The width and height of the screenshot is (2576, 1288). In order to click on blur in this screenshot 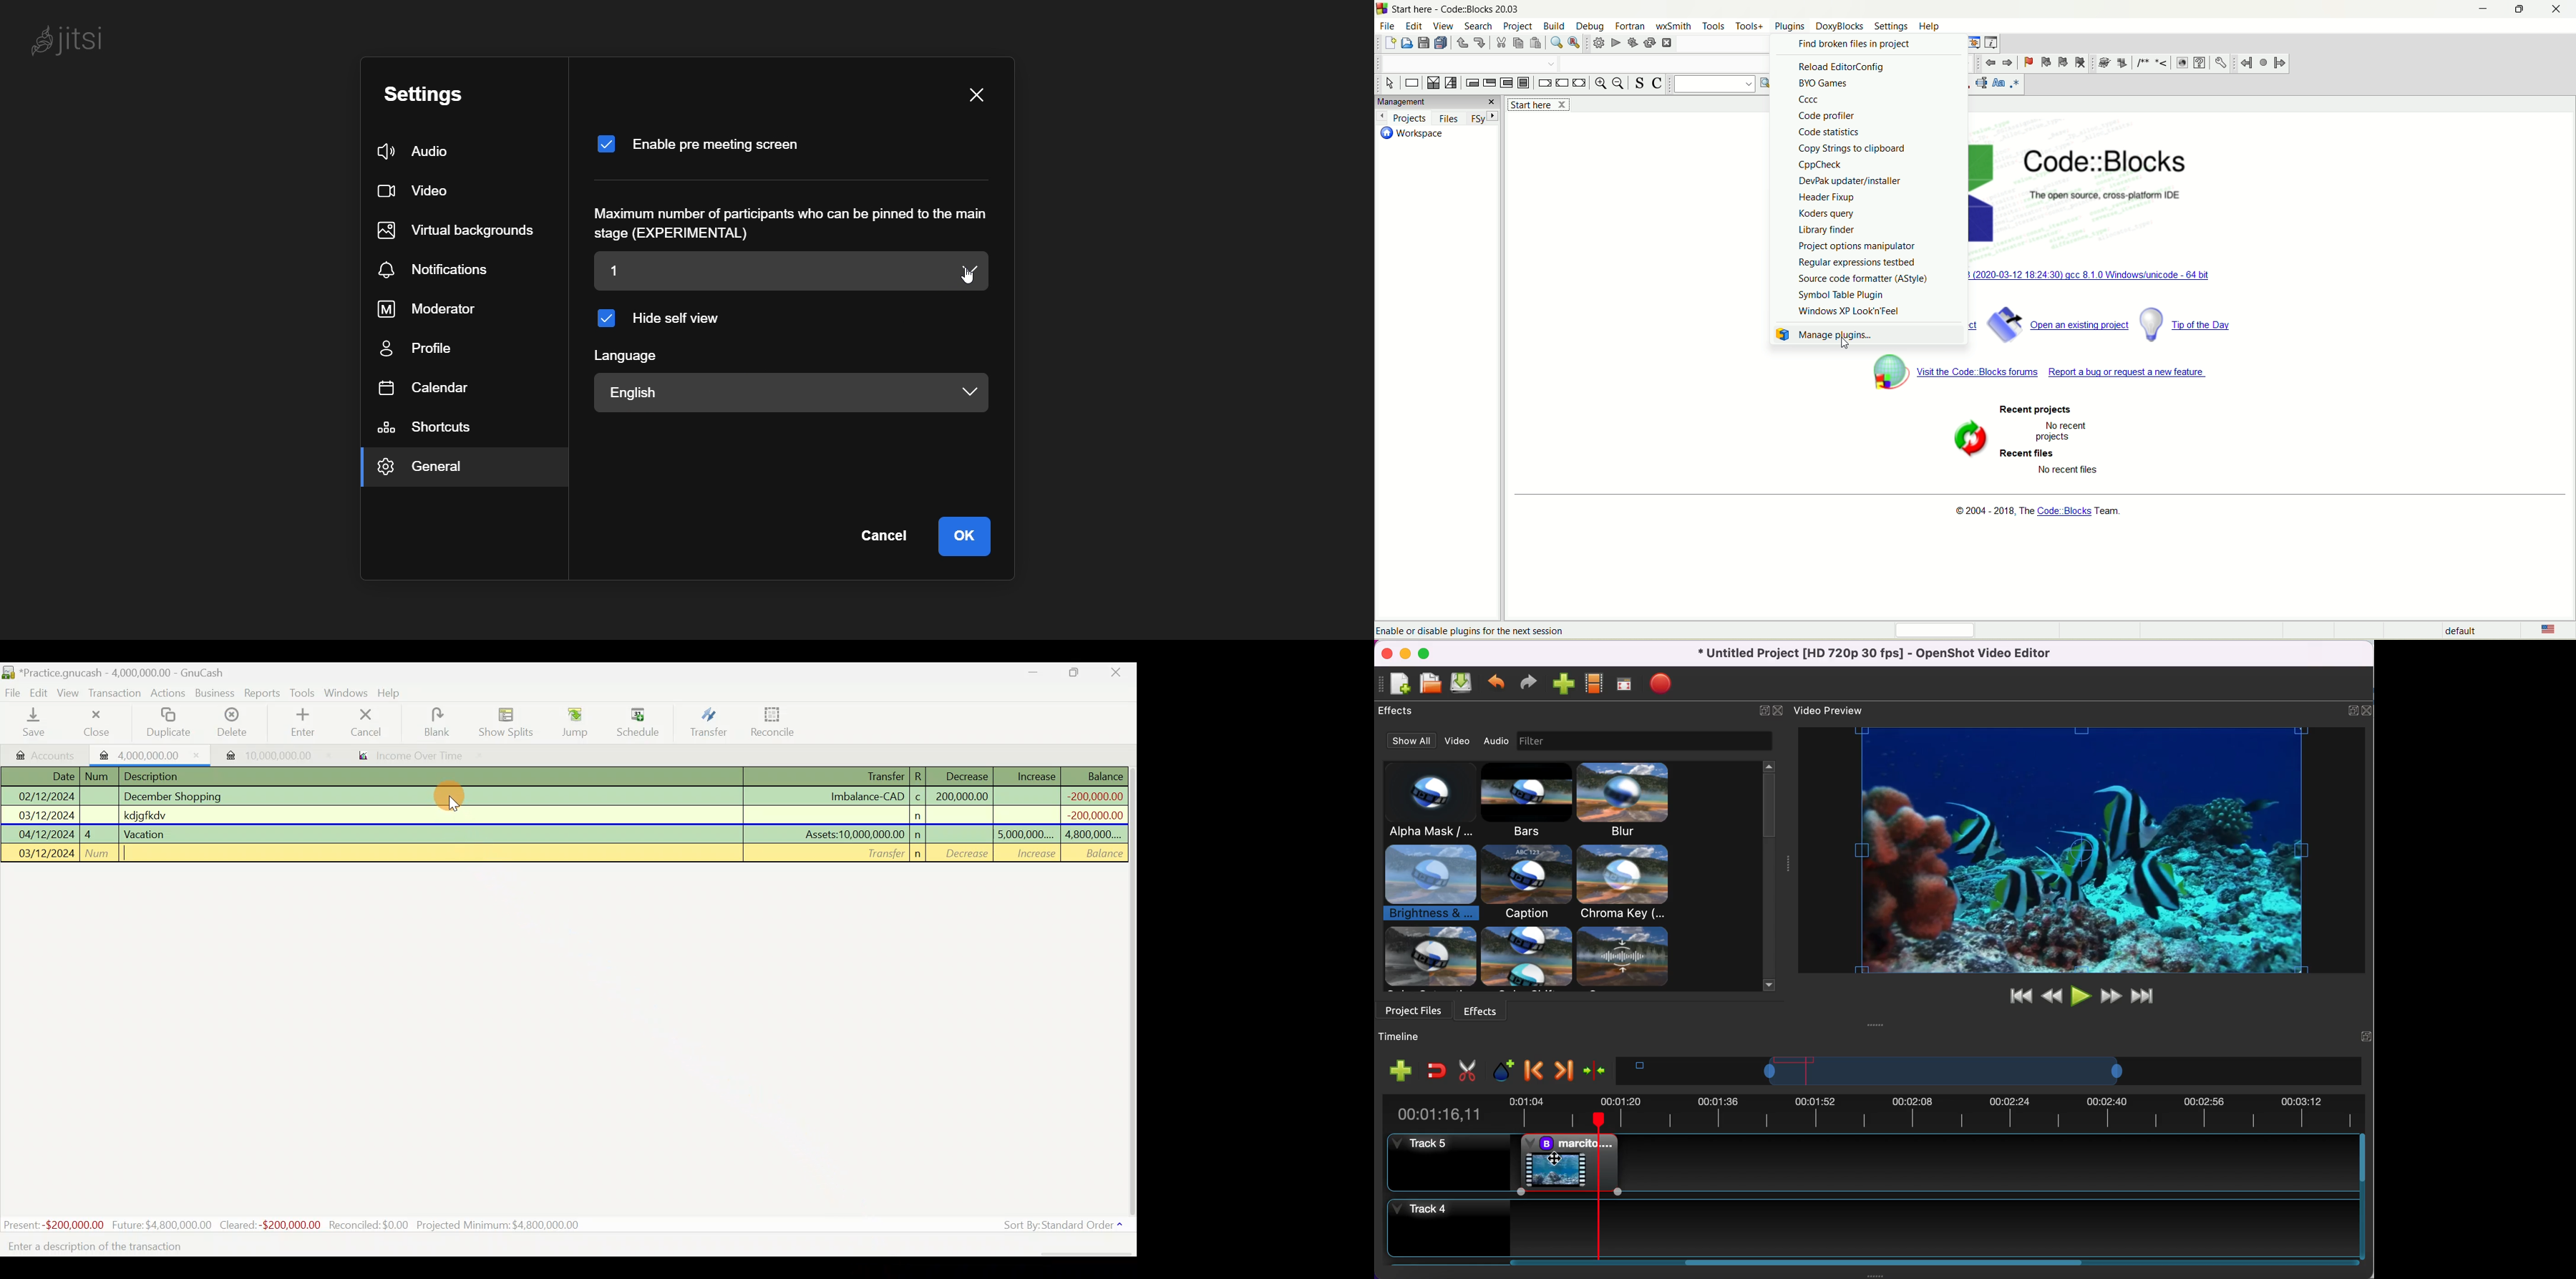, I will do `click(1635, 801)`.